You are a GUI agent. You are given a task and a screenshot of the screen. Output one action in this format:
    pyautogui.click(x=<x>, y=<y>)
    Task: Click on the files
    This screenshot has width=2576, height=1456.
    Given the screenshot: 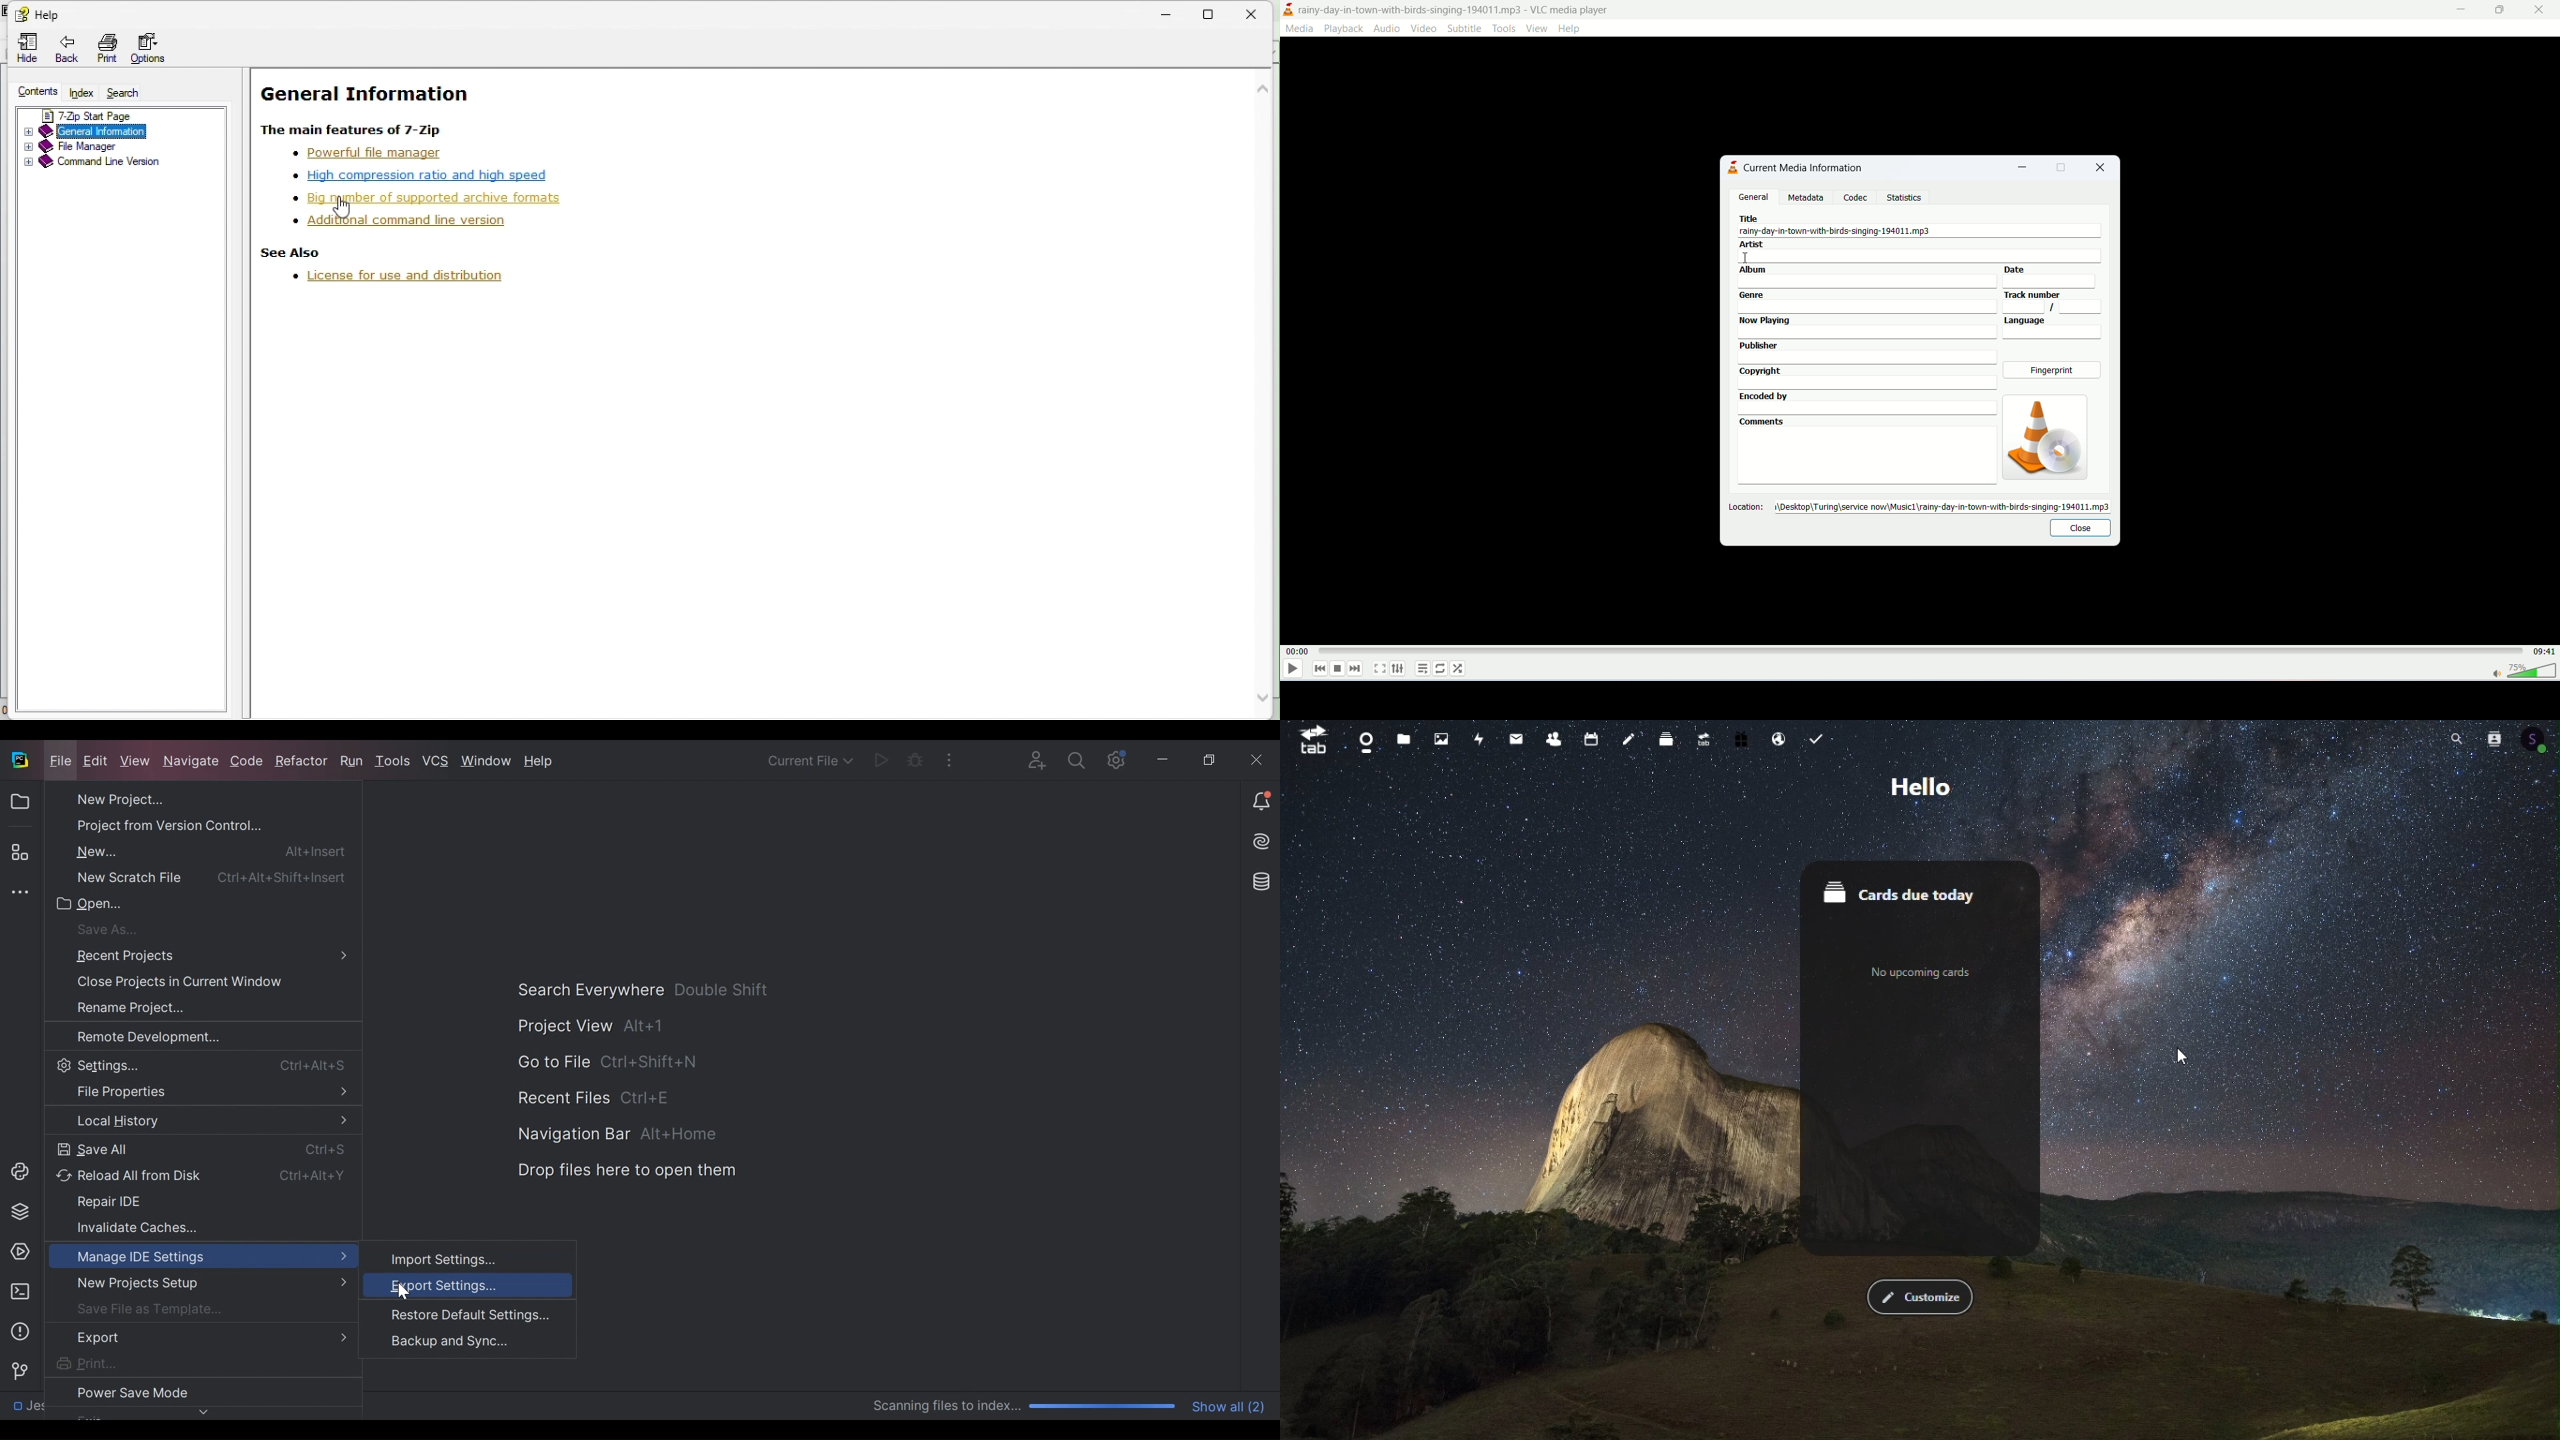 What is the action you would take?
    pyautogui.click(x=1401, y=739)
    